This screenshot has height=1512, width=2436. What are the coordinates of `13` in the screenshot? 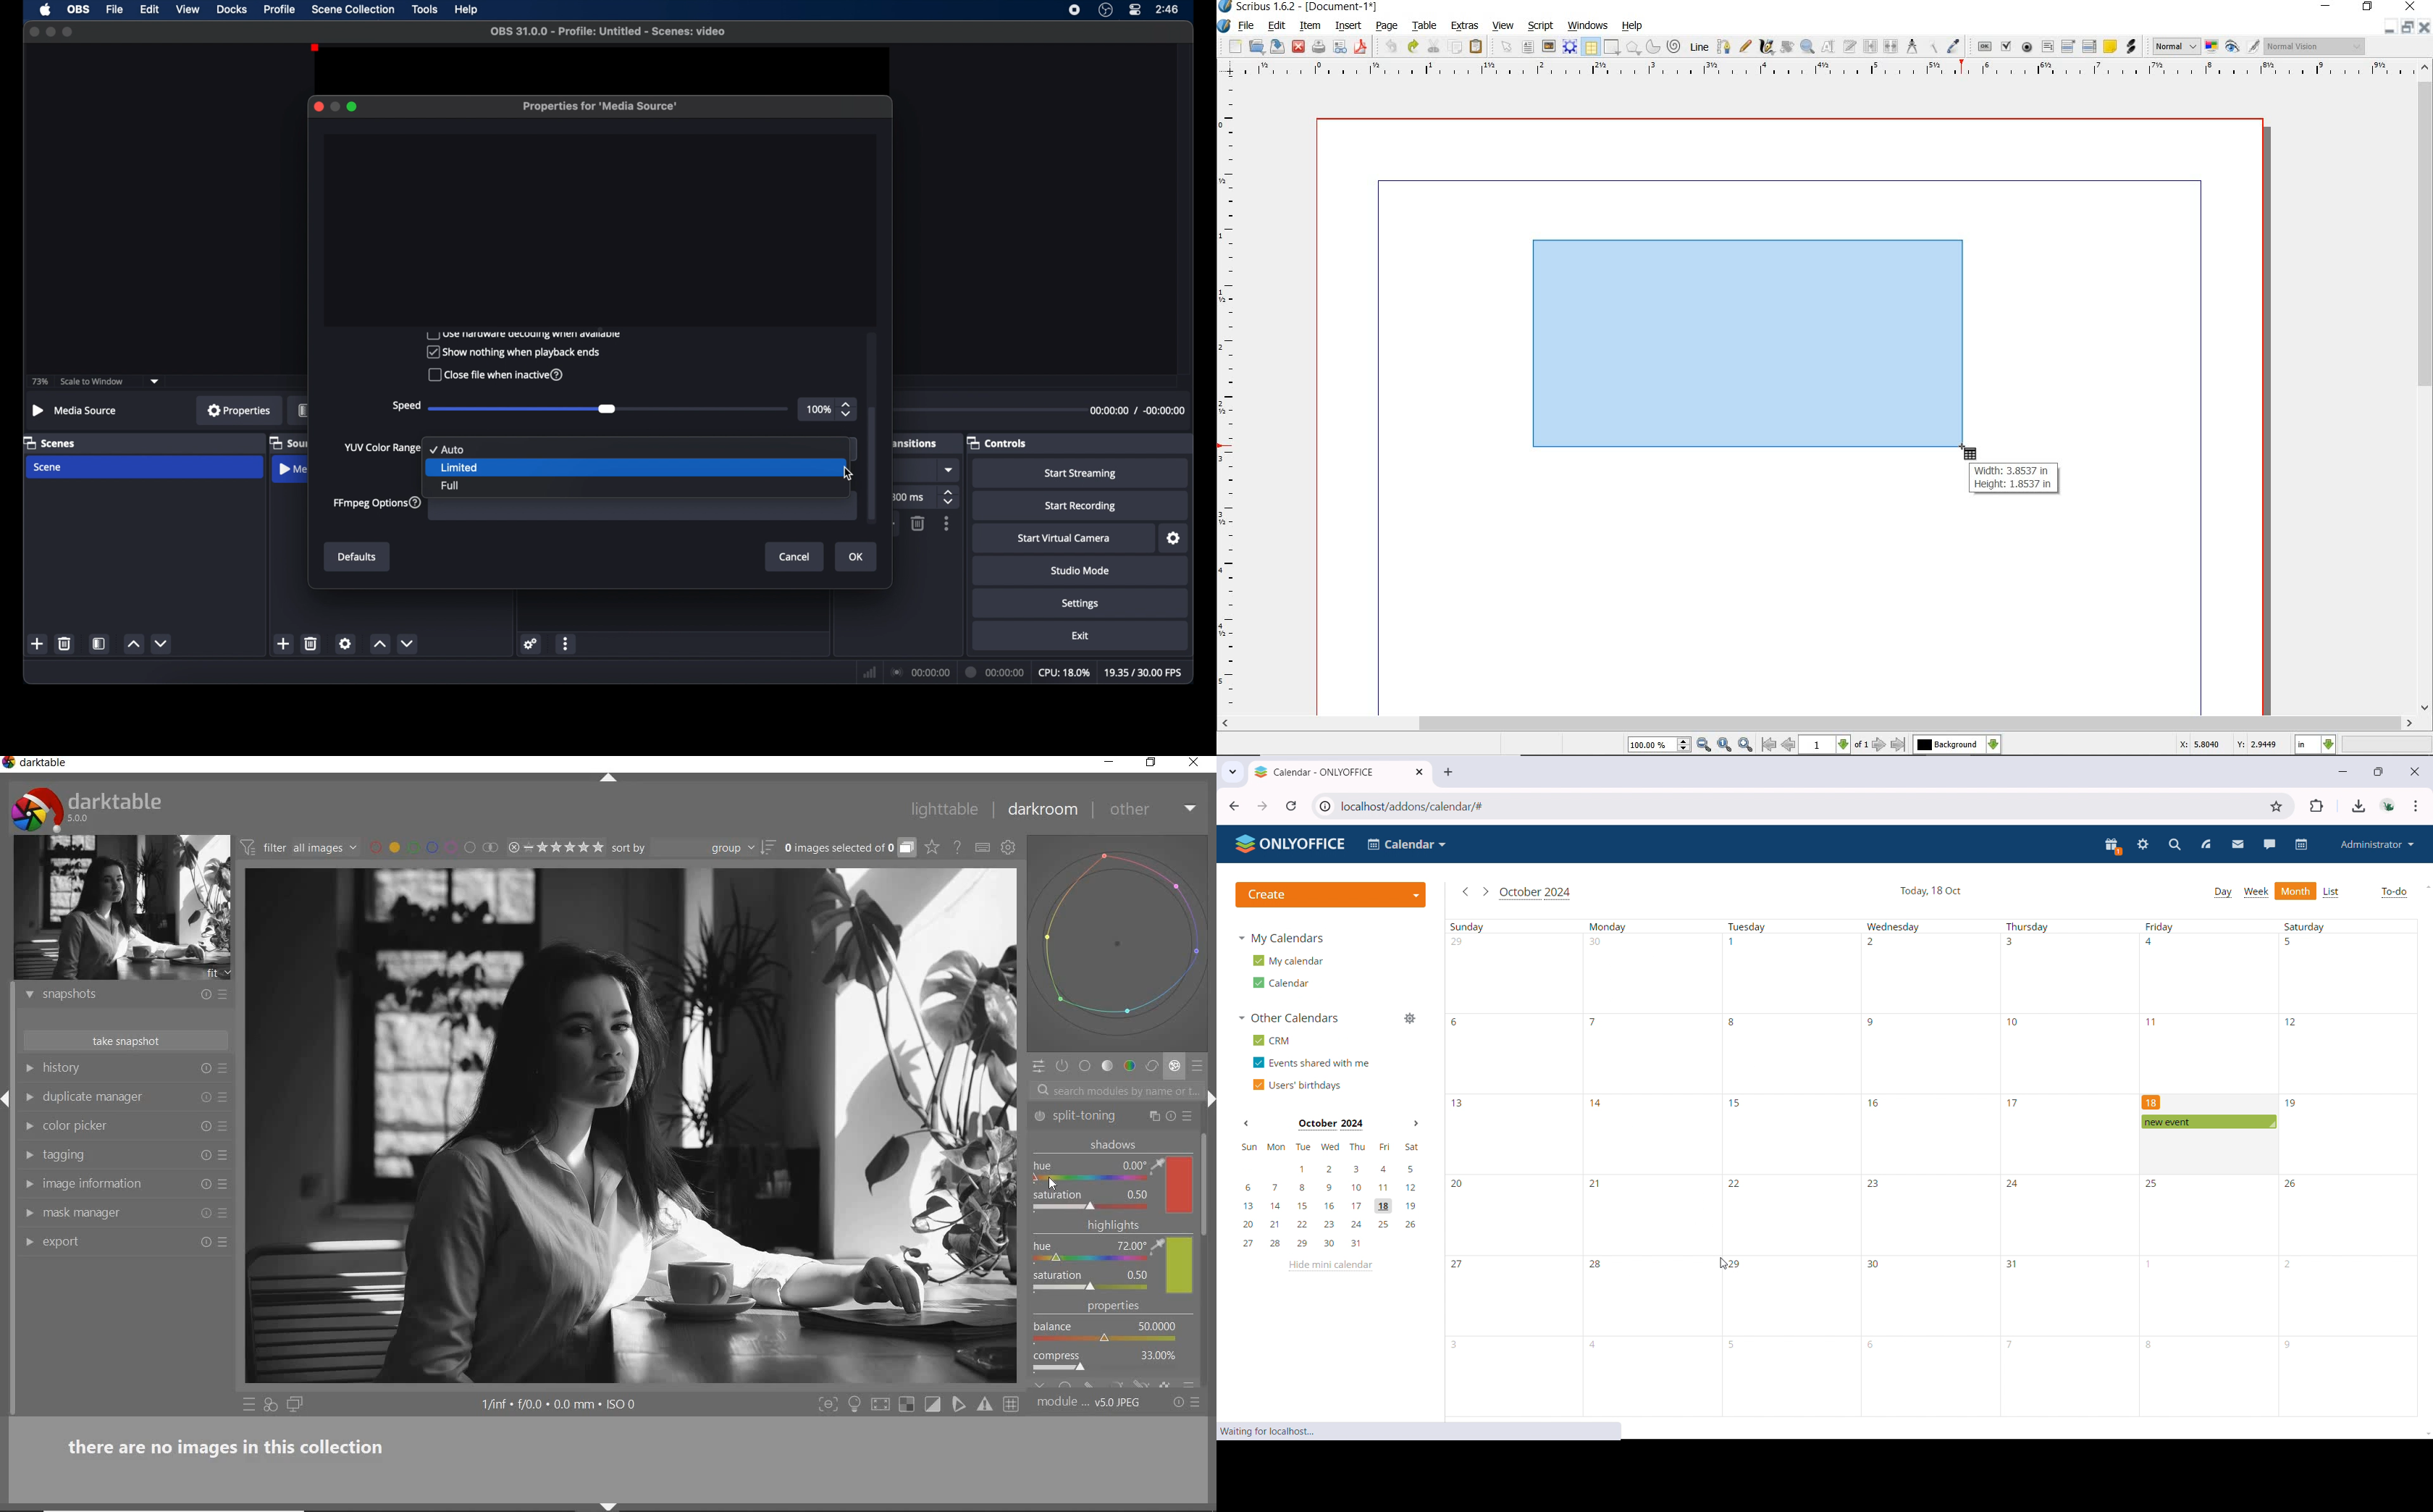 It's located at (1458, 1104).